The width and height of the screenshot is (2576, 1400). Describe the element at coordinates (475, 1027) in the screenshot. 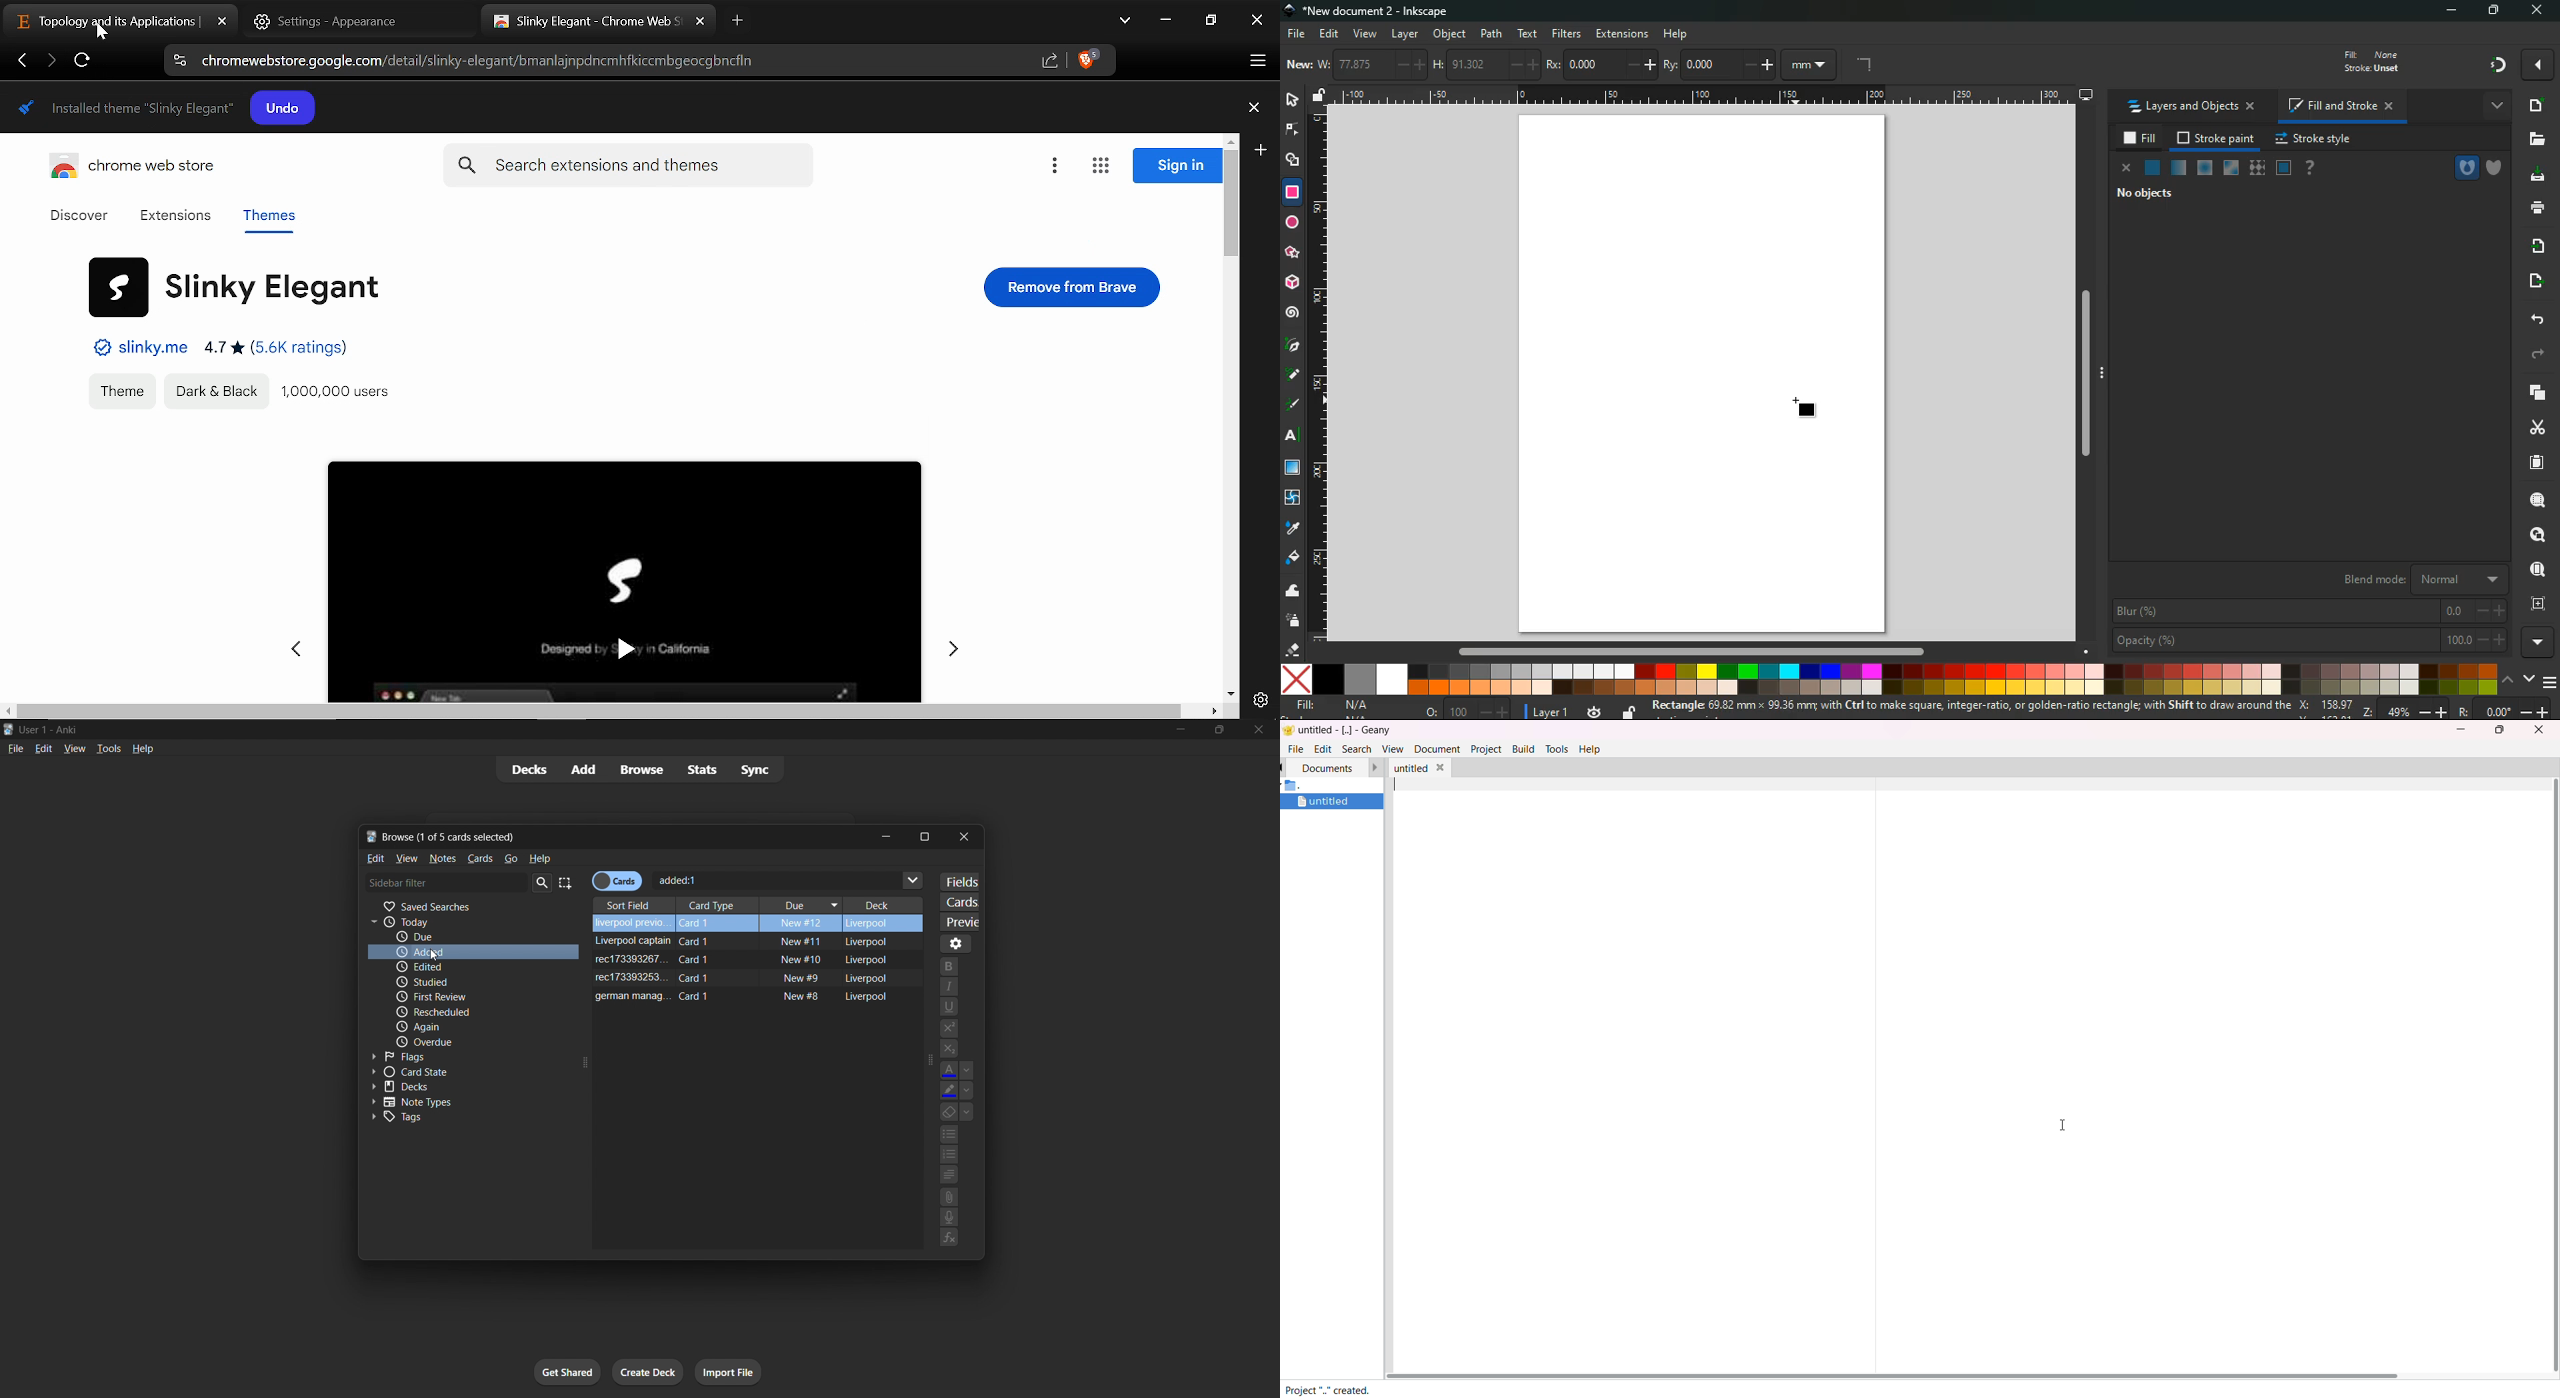

I see `again` at that location.